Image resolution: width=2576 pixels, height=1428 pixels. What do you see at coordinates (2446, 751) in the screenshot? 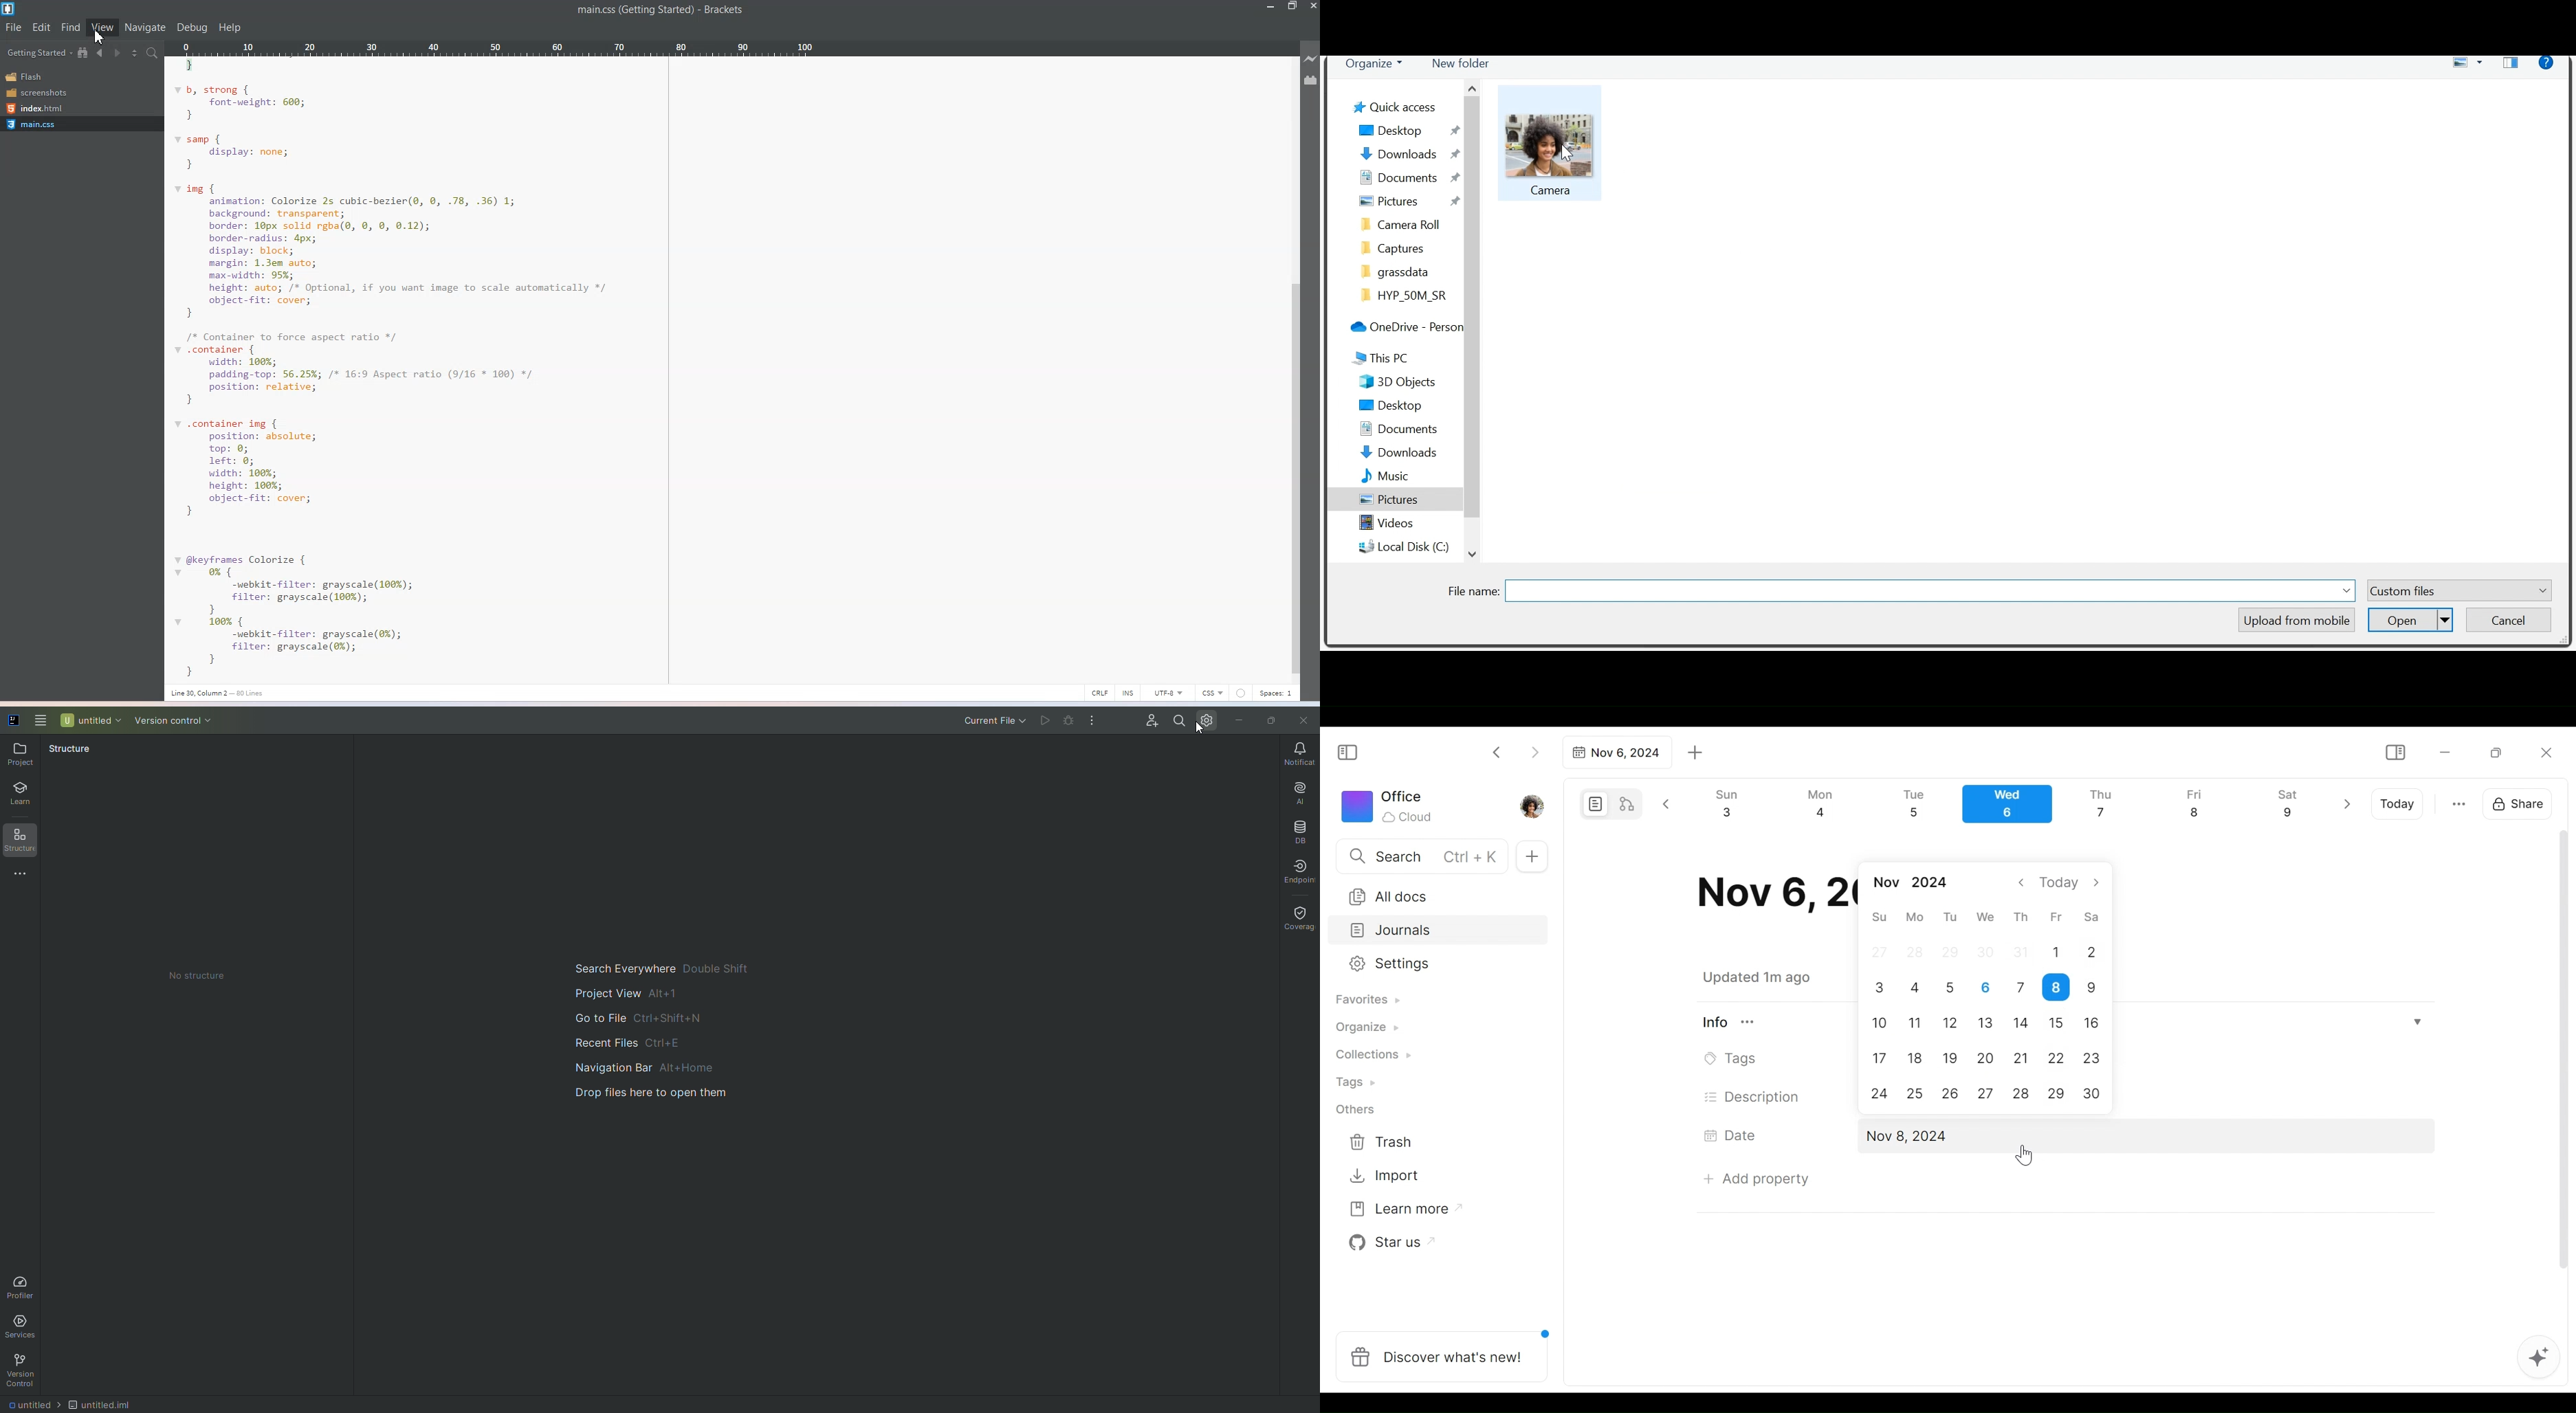
I see `Minimize` at bounding box center [2446, 751].